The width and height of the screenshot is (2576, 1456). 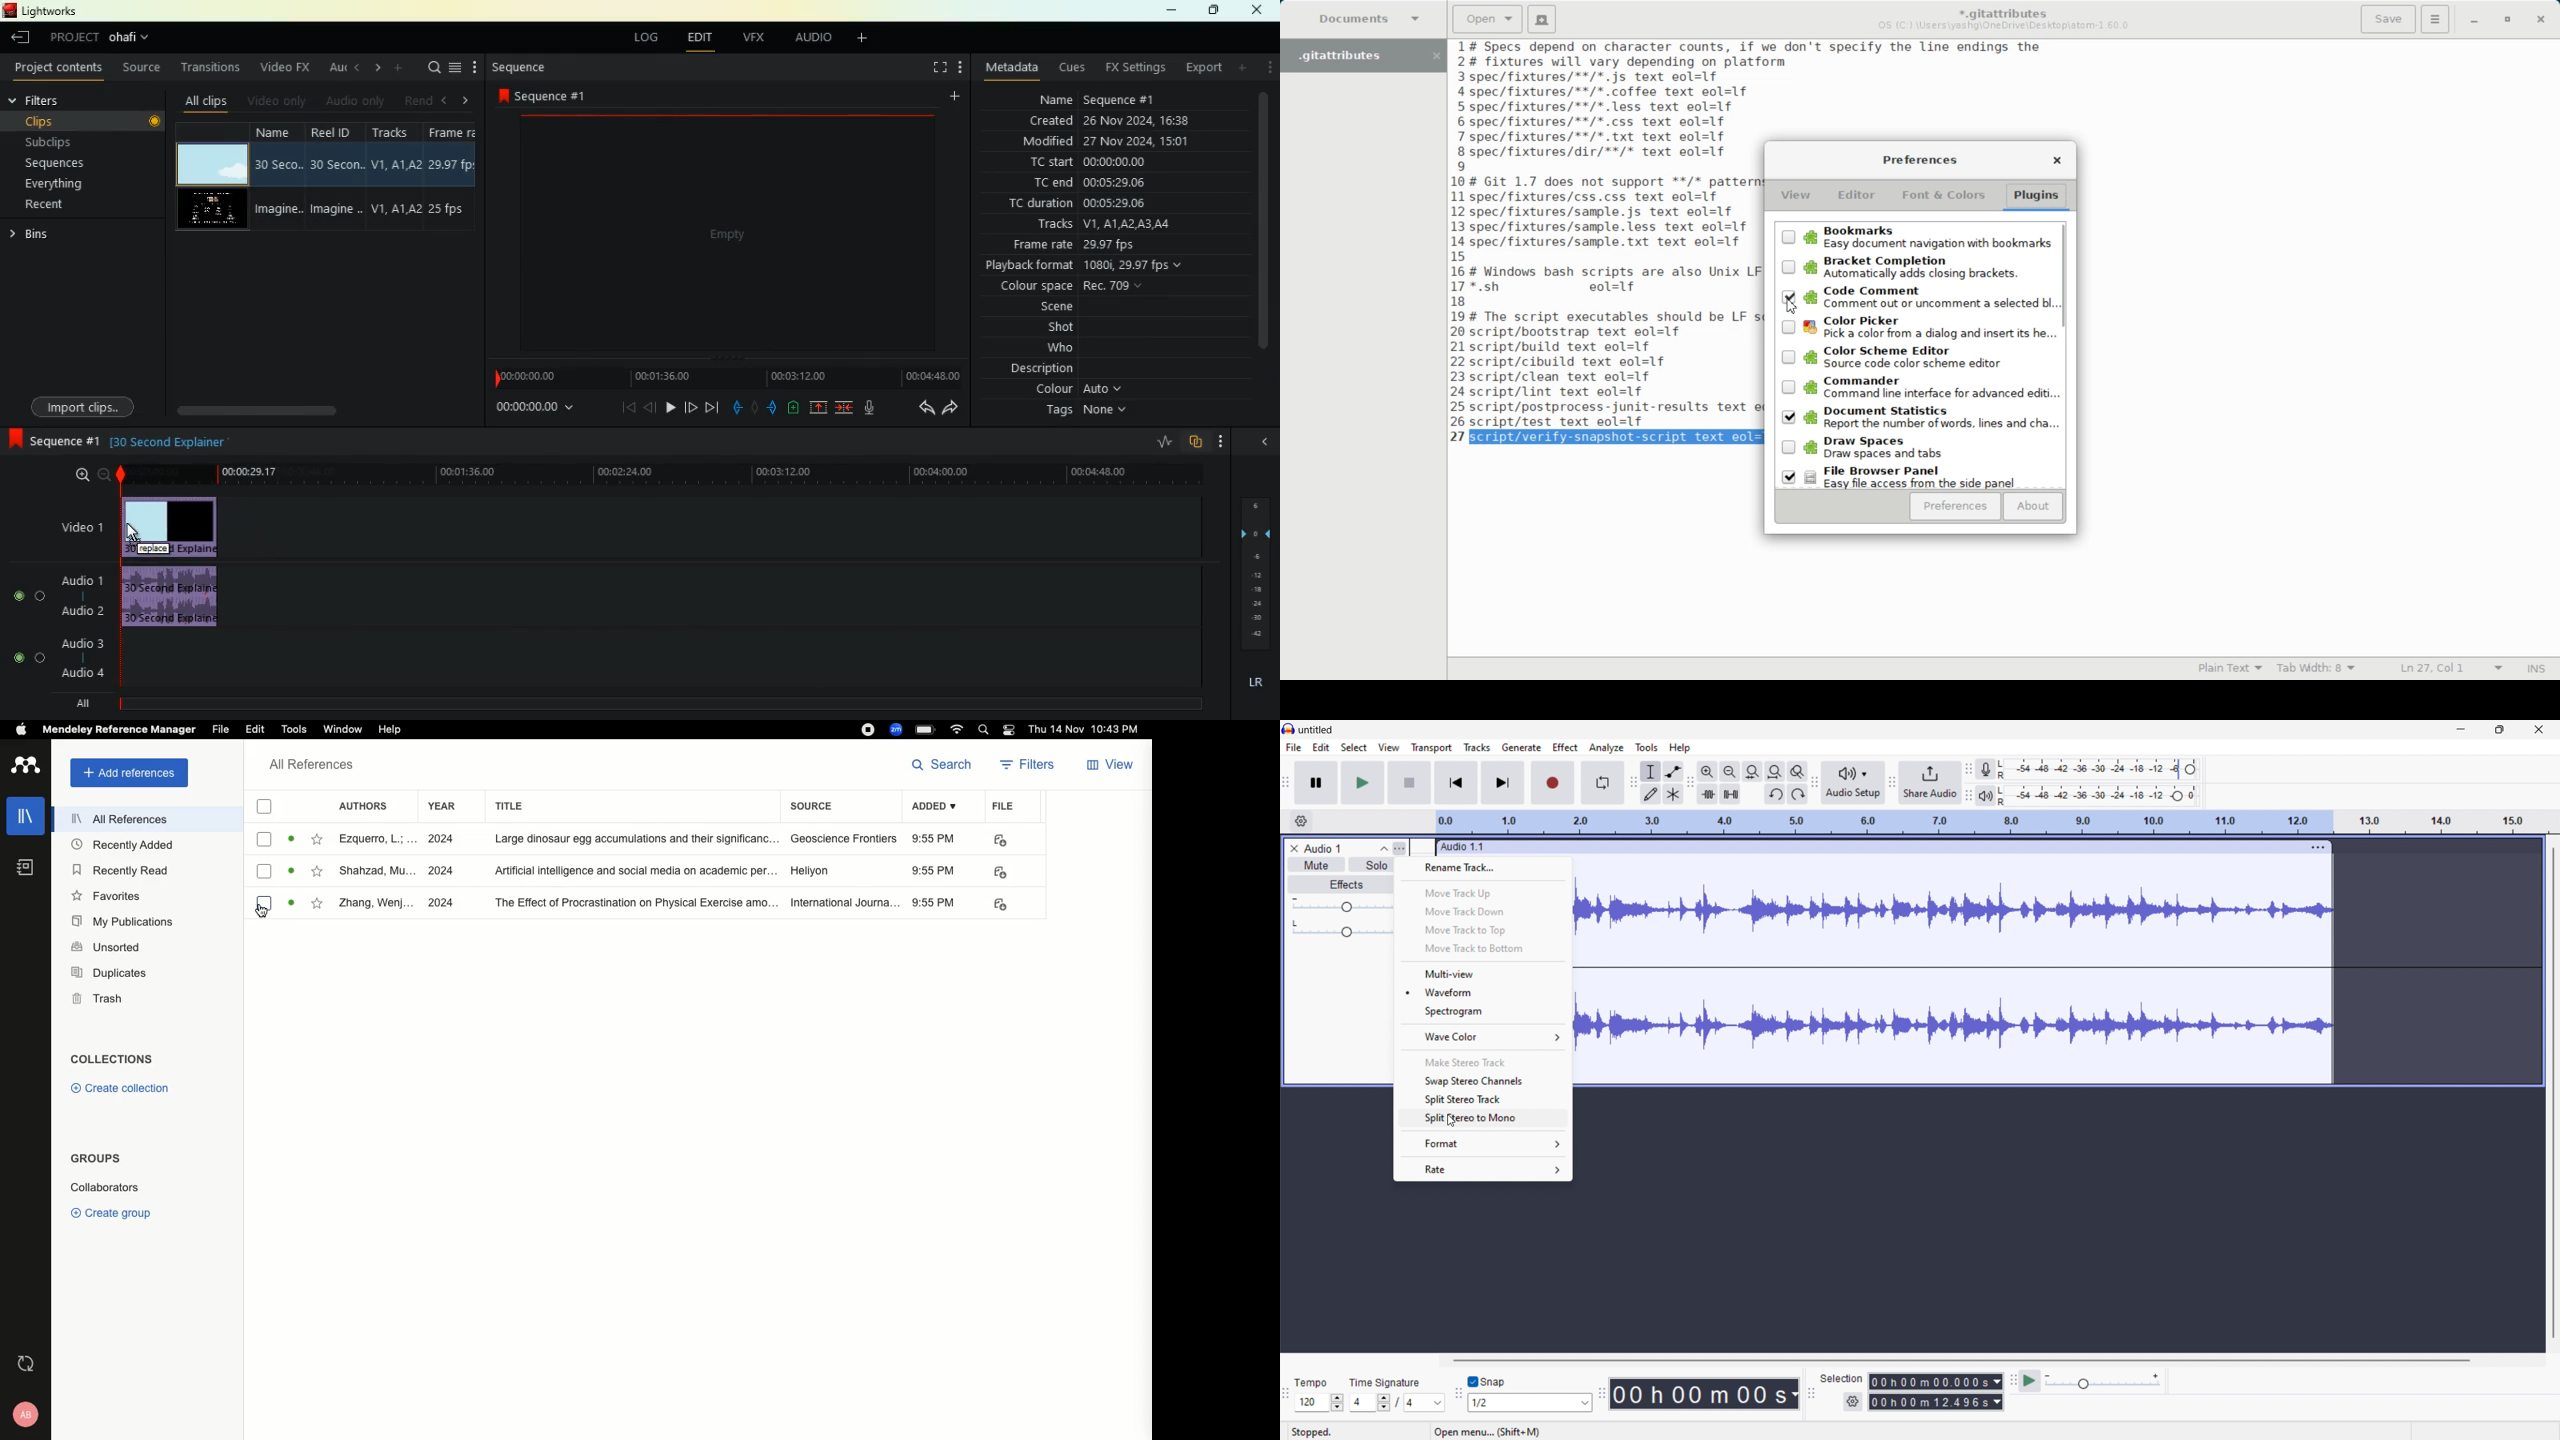 What do you see at coordinates (83, 476) in the screenshot?
I see `zoom` at bounding box center [83, 476].